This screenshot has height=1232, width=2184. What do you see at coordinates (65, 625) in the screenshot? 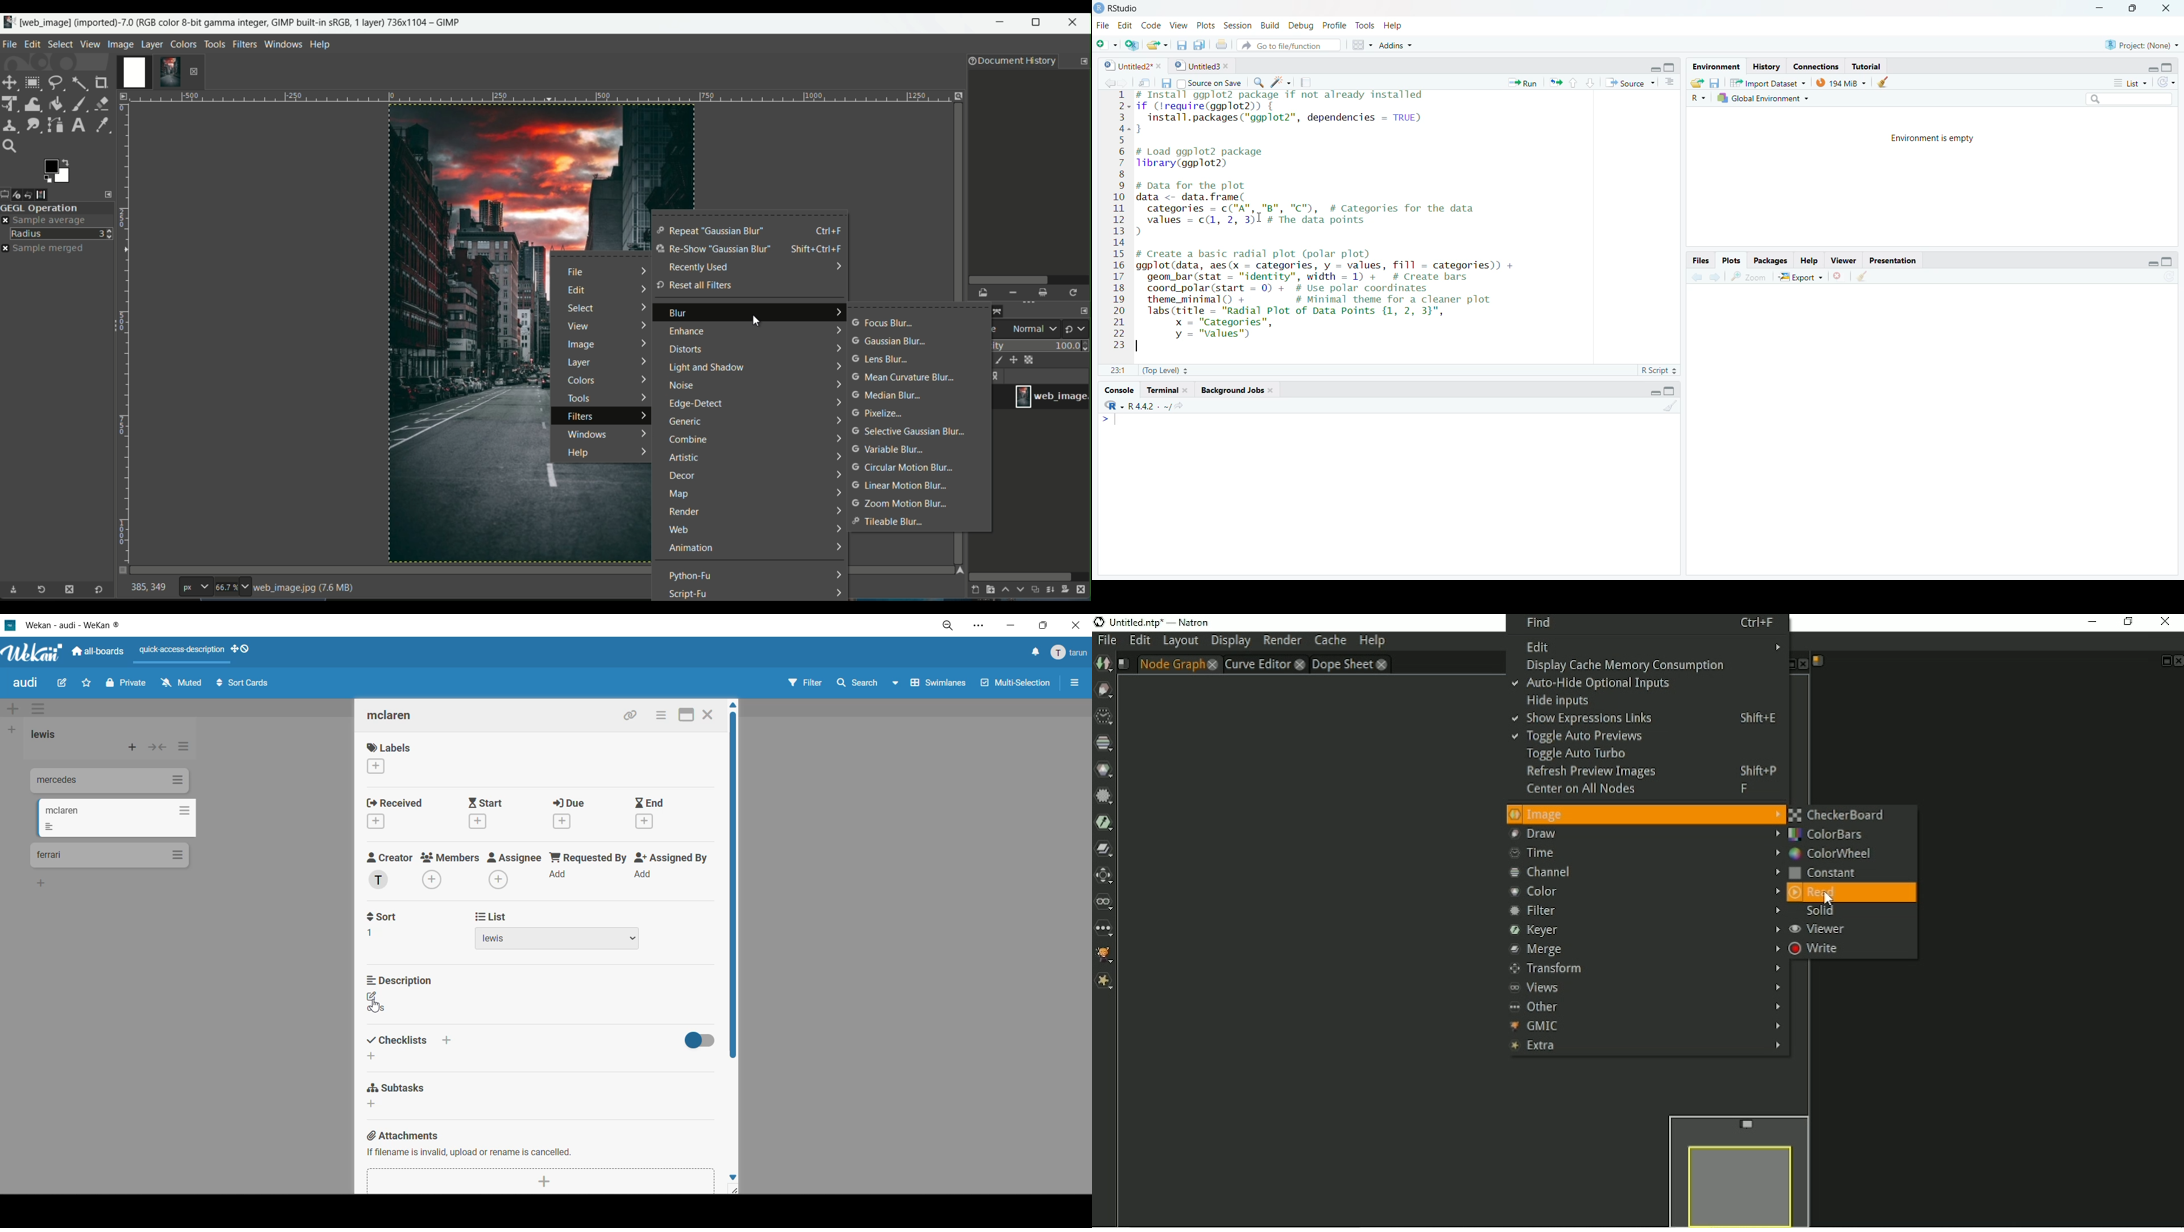
I see `app title` at bounding box center [65, 625].